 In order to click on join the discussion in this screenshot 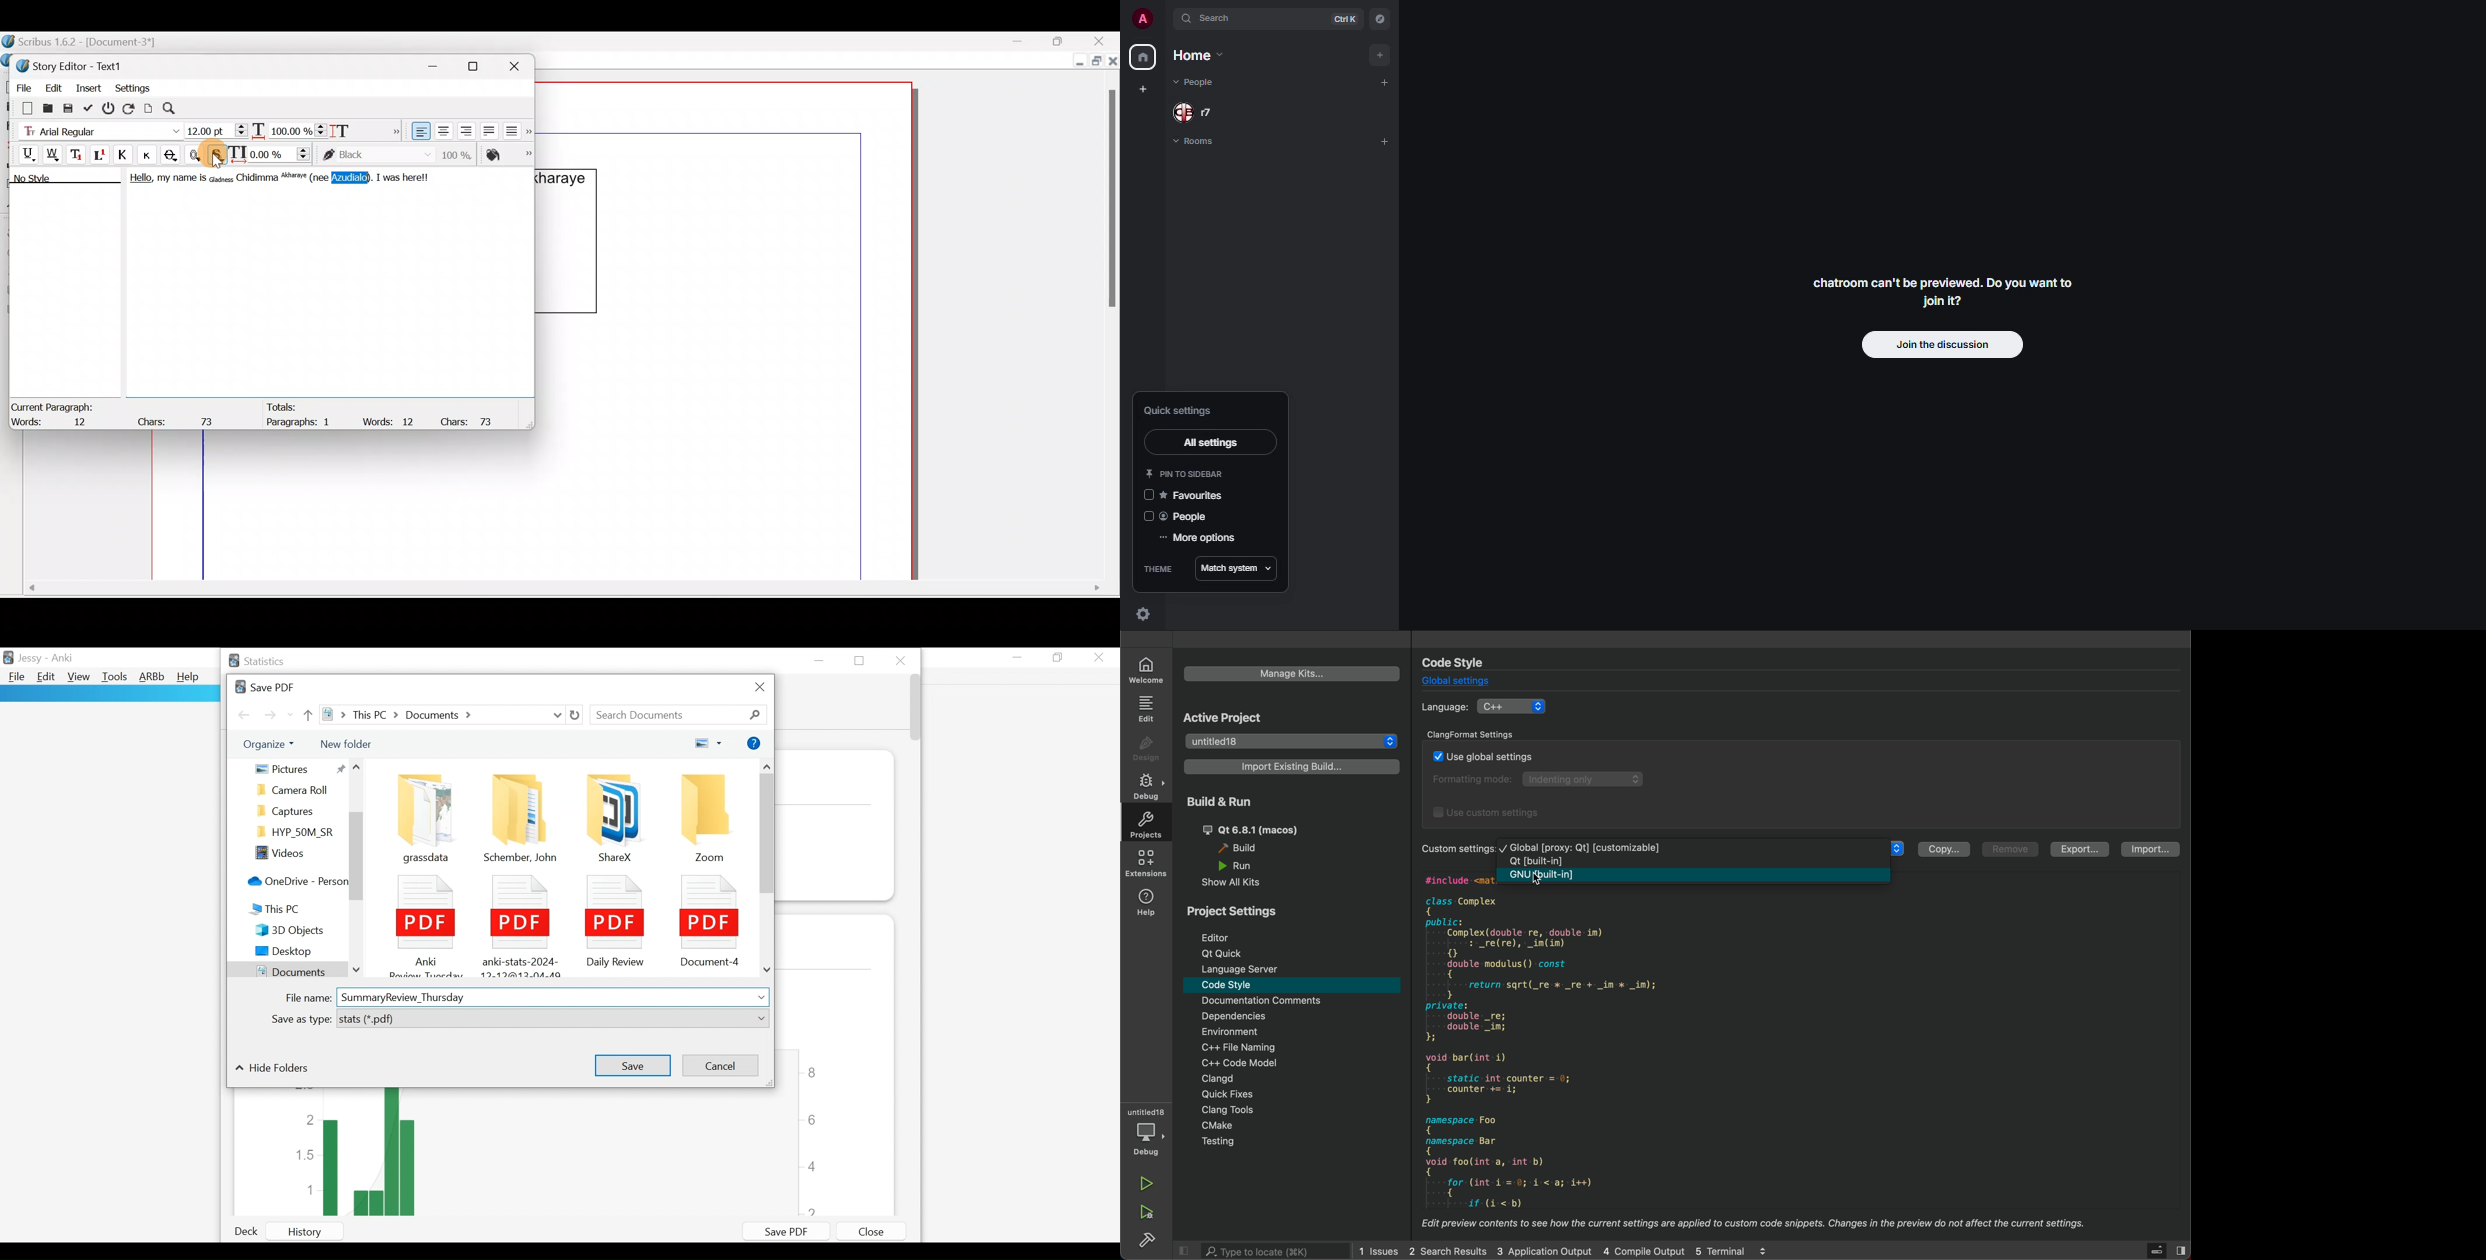, I will do `click(1942, 345)`.